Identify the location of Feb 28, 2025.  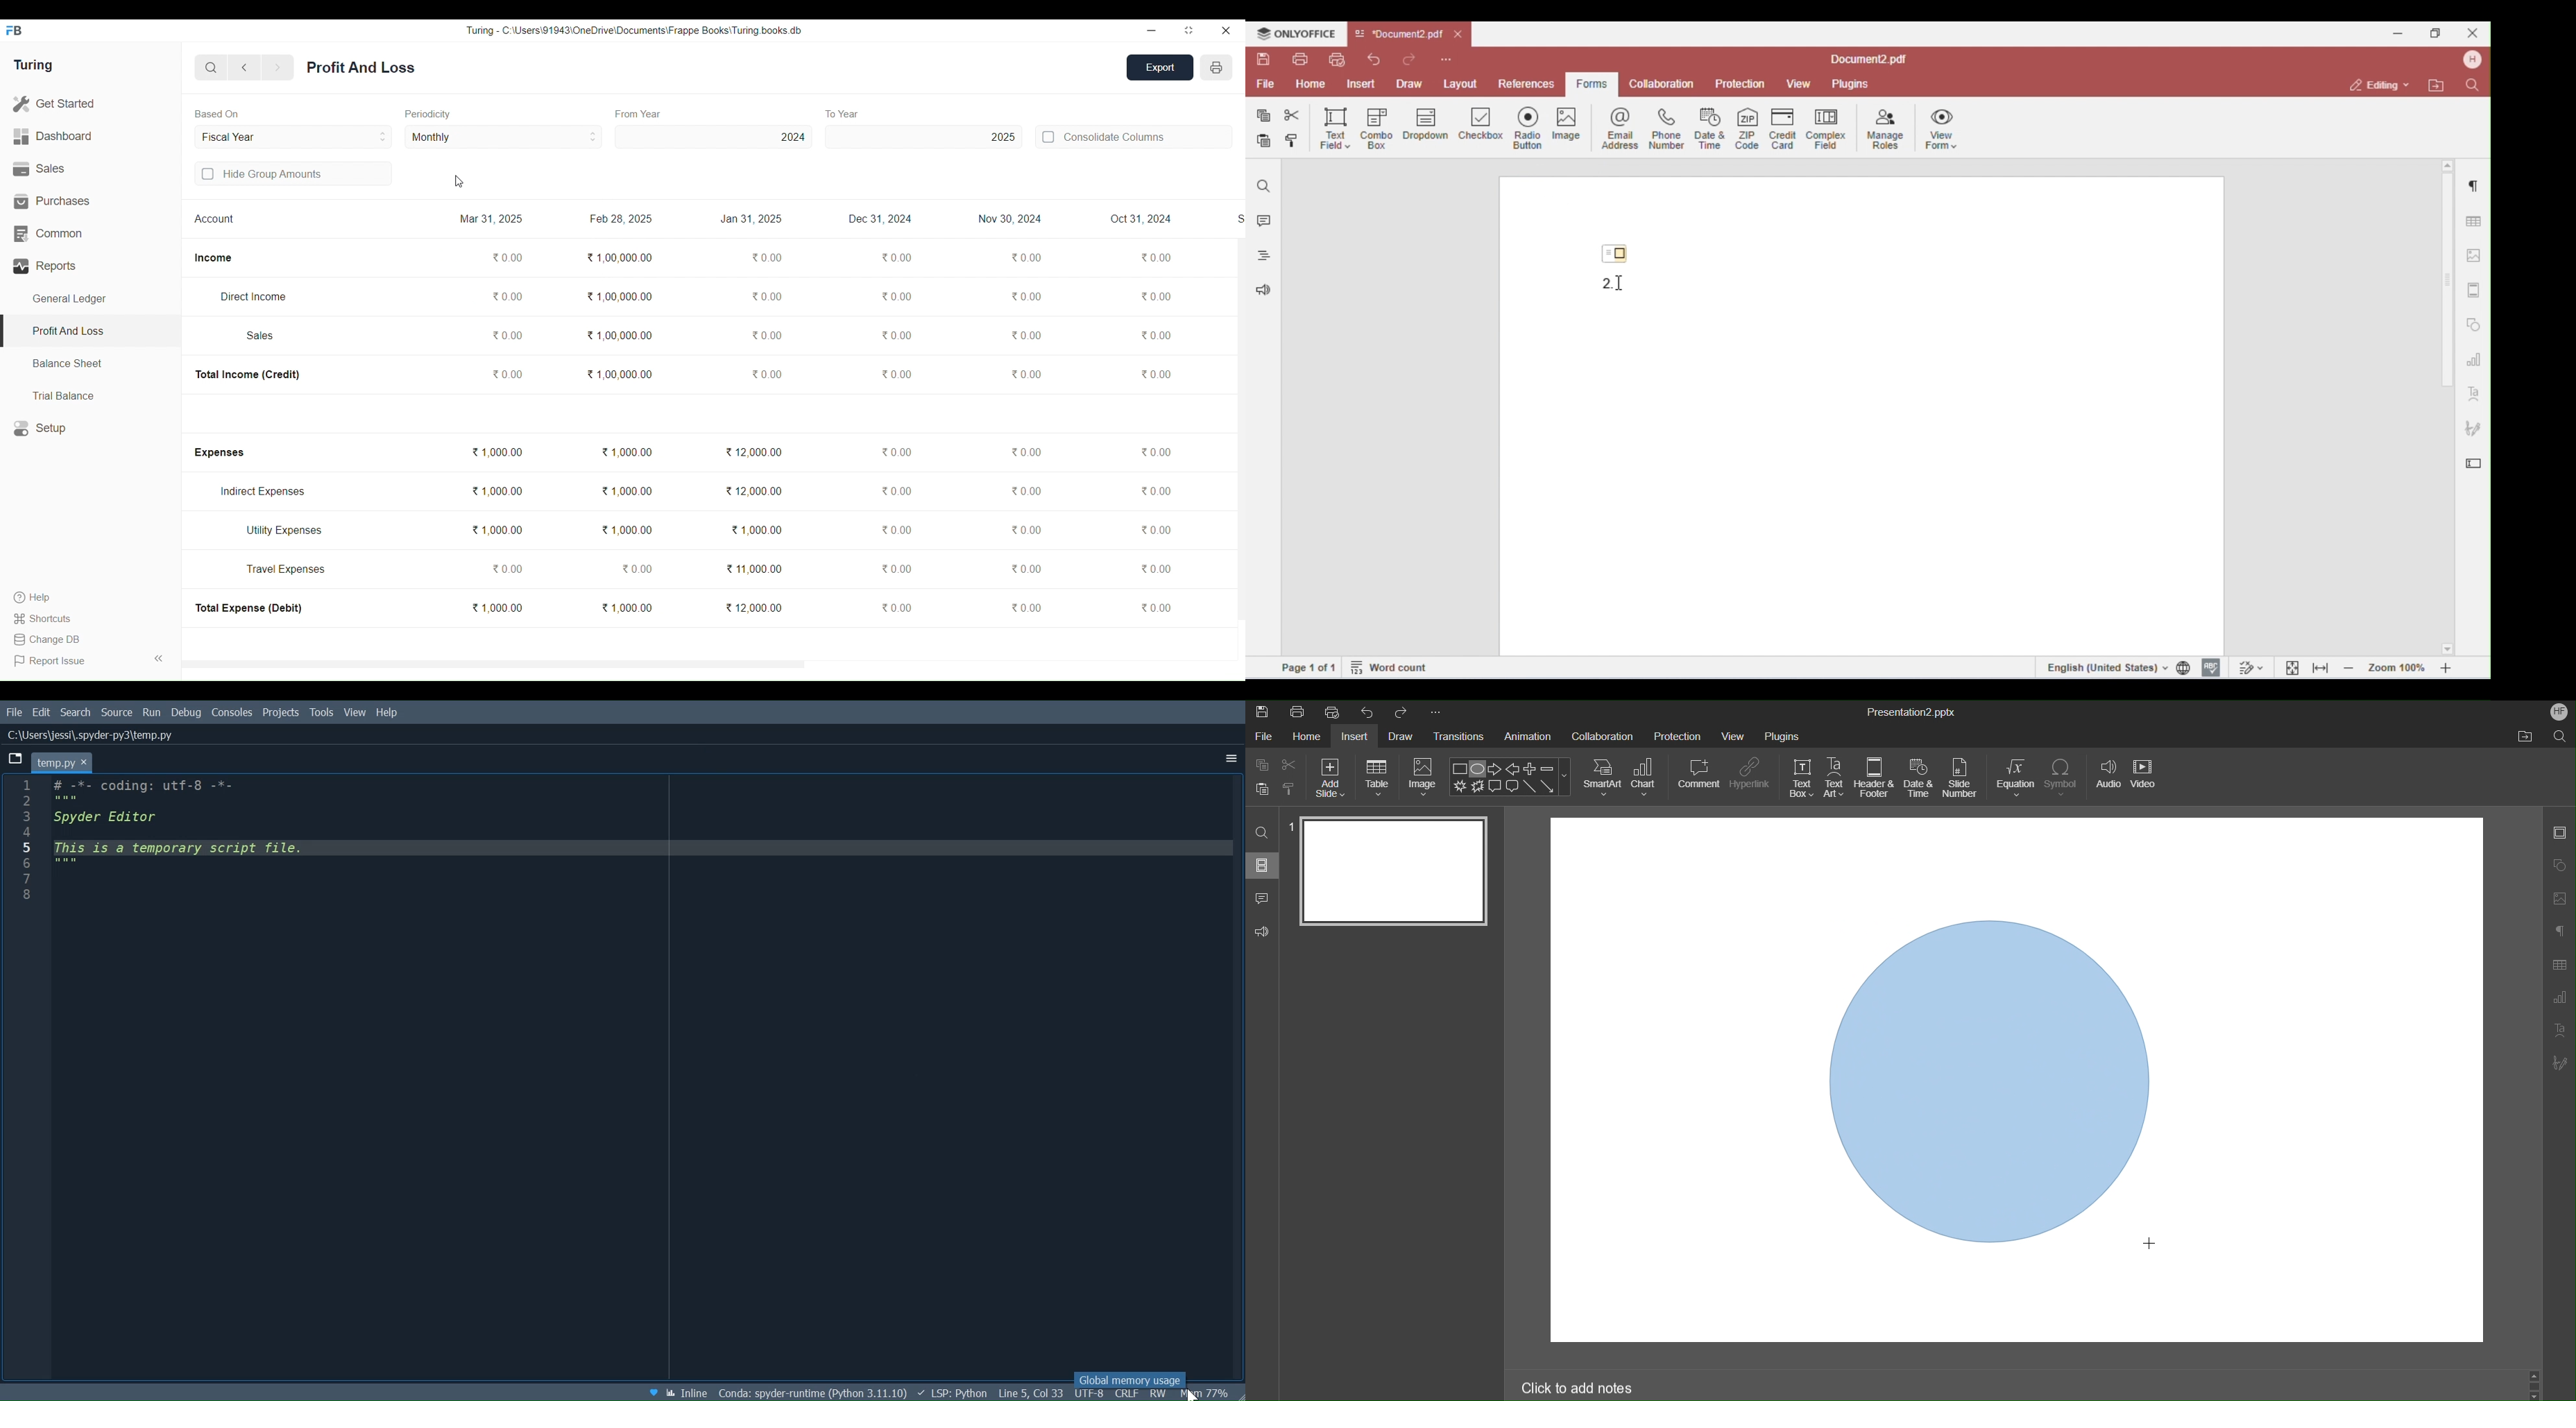
(620, 219).